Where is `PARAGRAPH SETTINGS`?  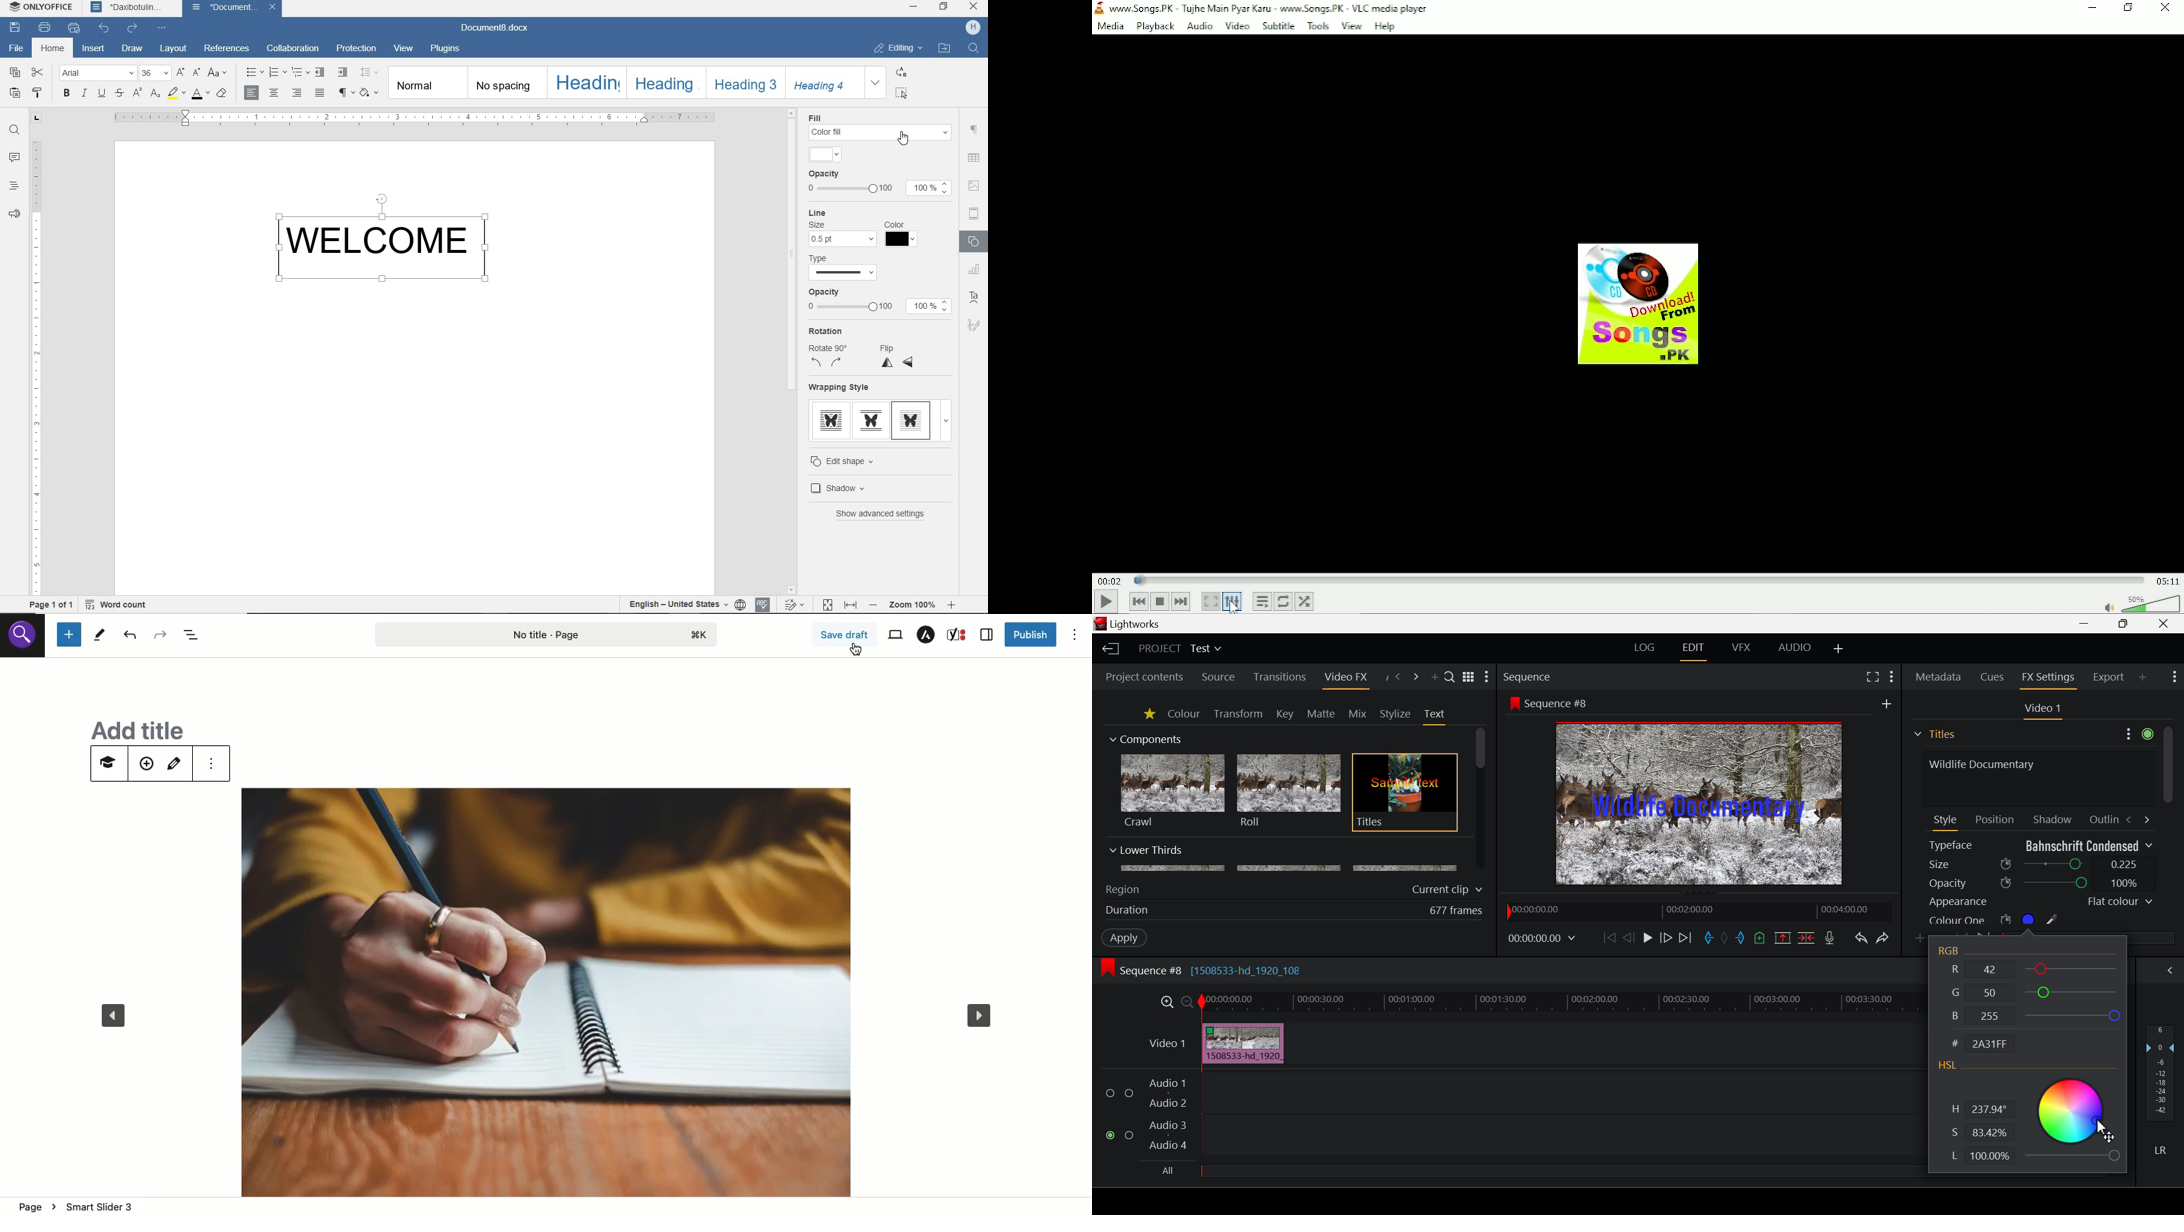 PARAGRAPH SETTINGS is located at coordinates (974, 131).